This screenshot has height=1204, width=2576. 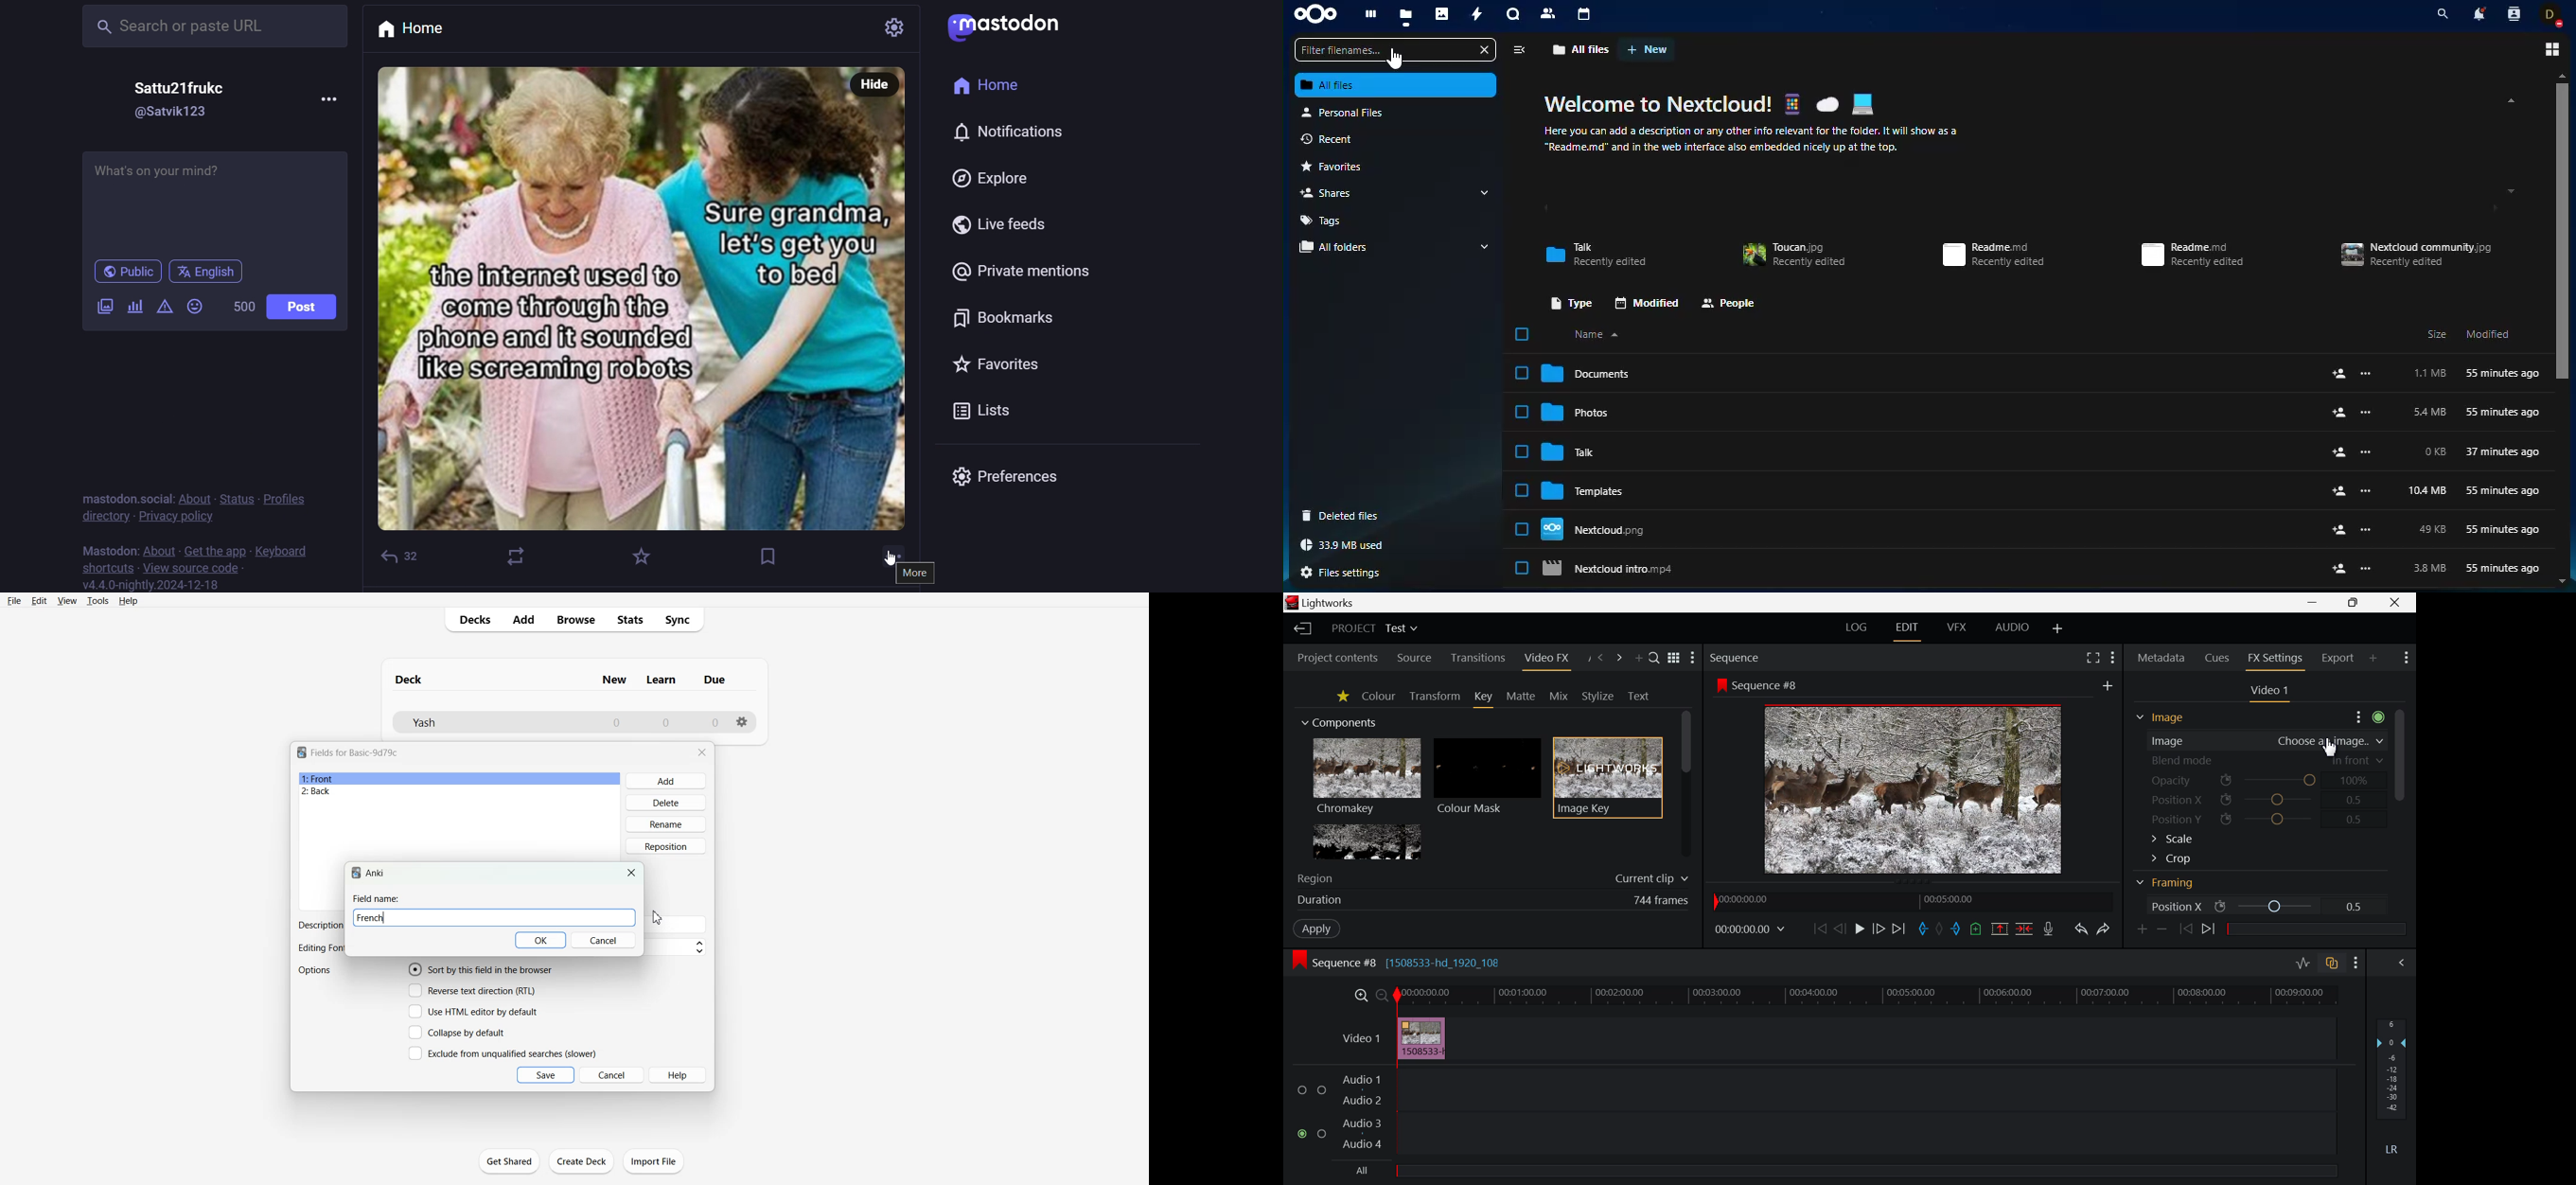 I want to click on Image Key, so click(x=1608, y=777).